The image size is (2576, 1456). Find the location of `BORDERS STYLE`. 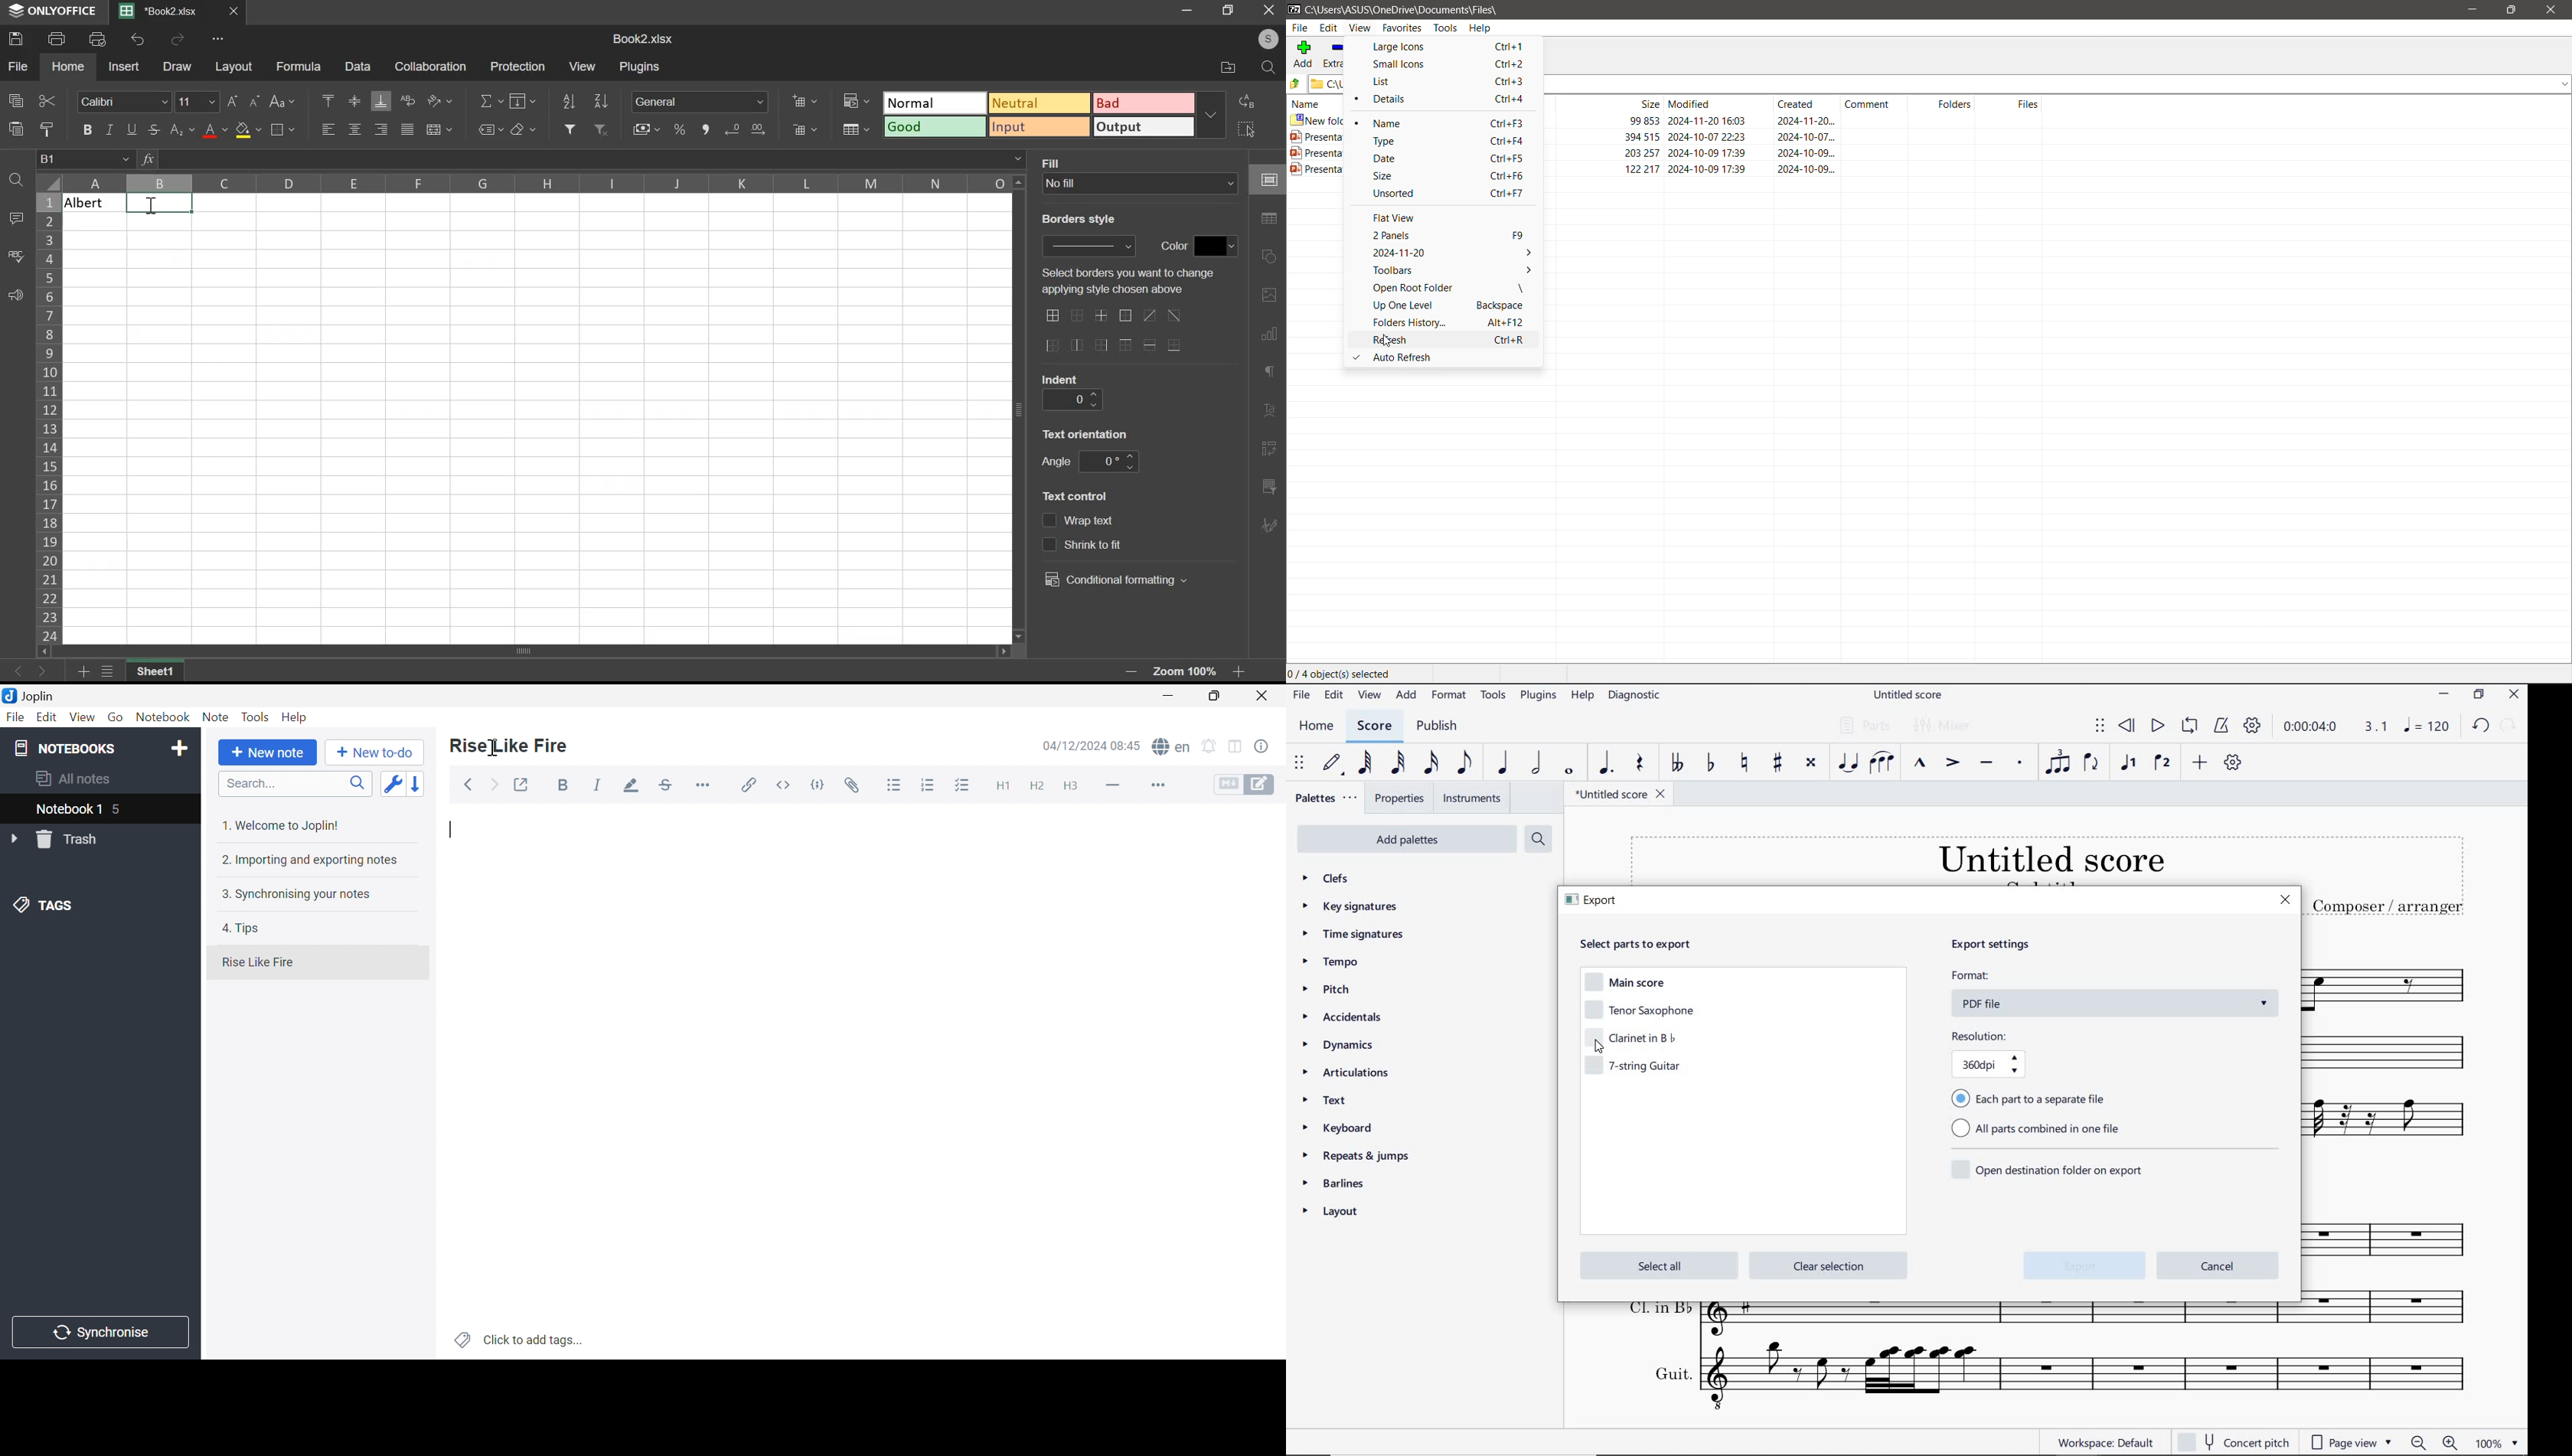

BORDERS STYLE is located at coordinates (1077, 218).